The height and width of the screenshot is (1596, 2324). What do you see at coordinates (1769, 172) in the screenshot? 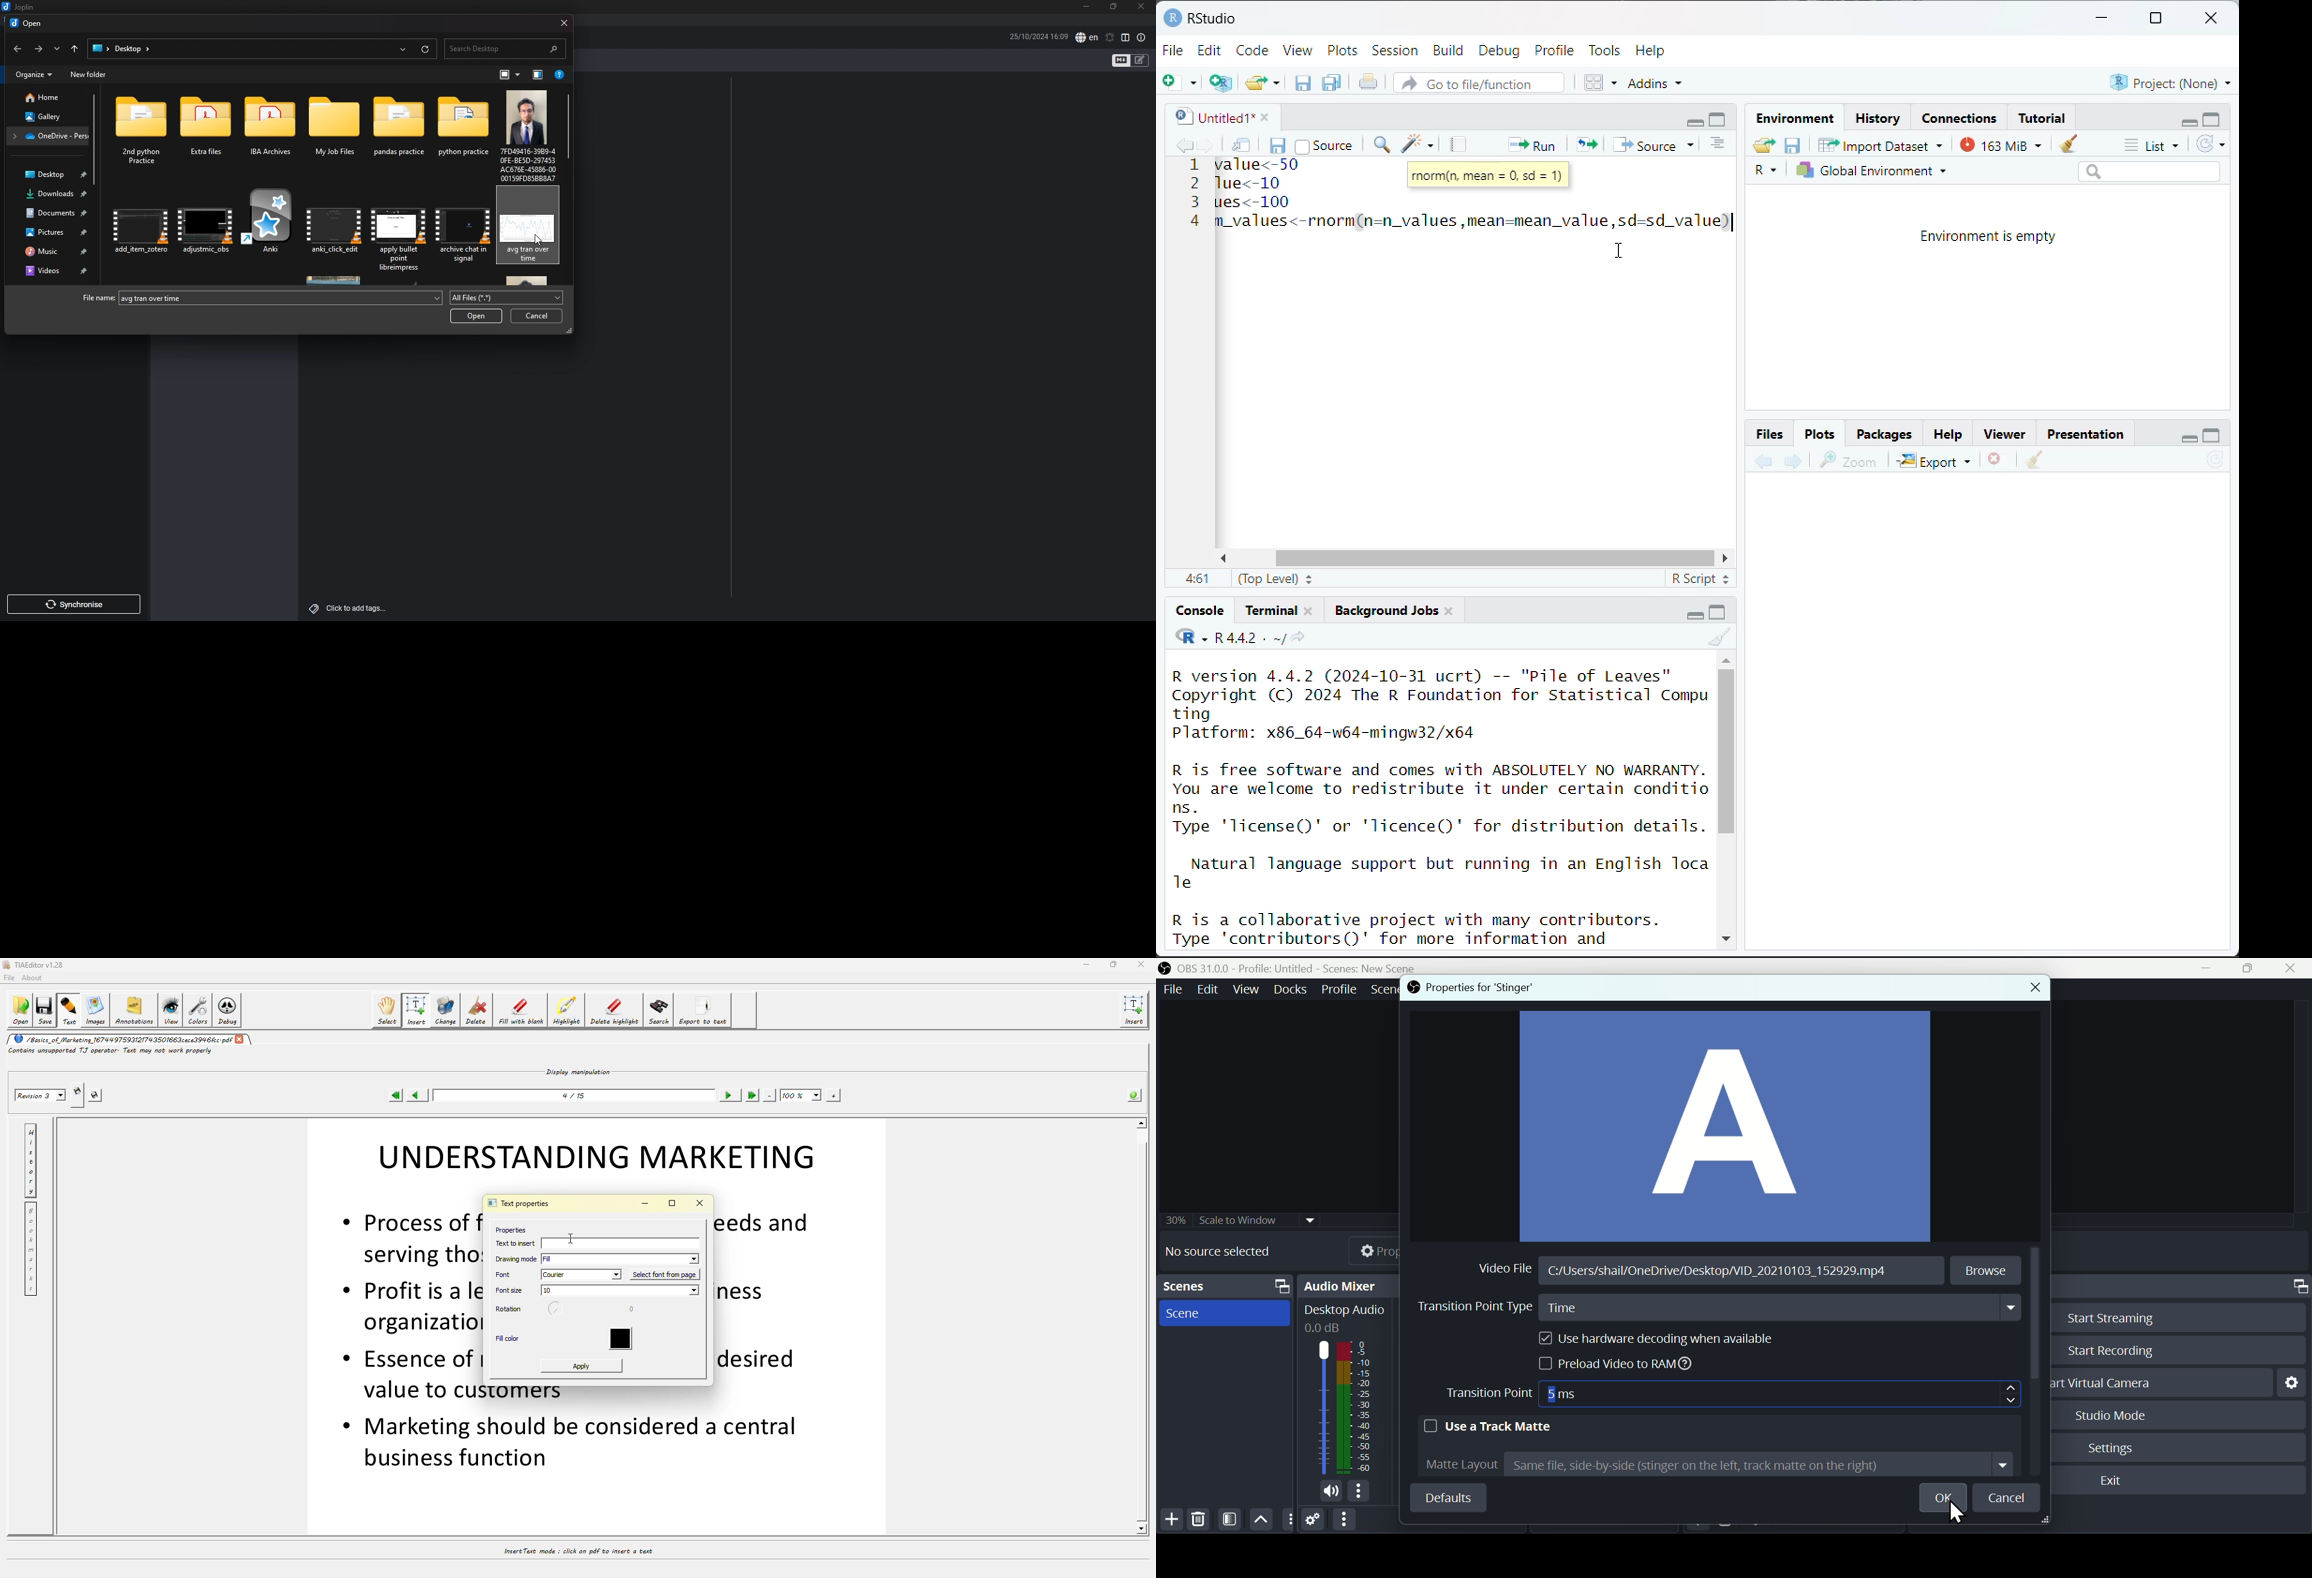
I see `R` at bounding box center [1769, 172].